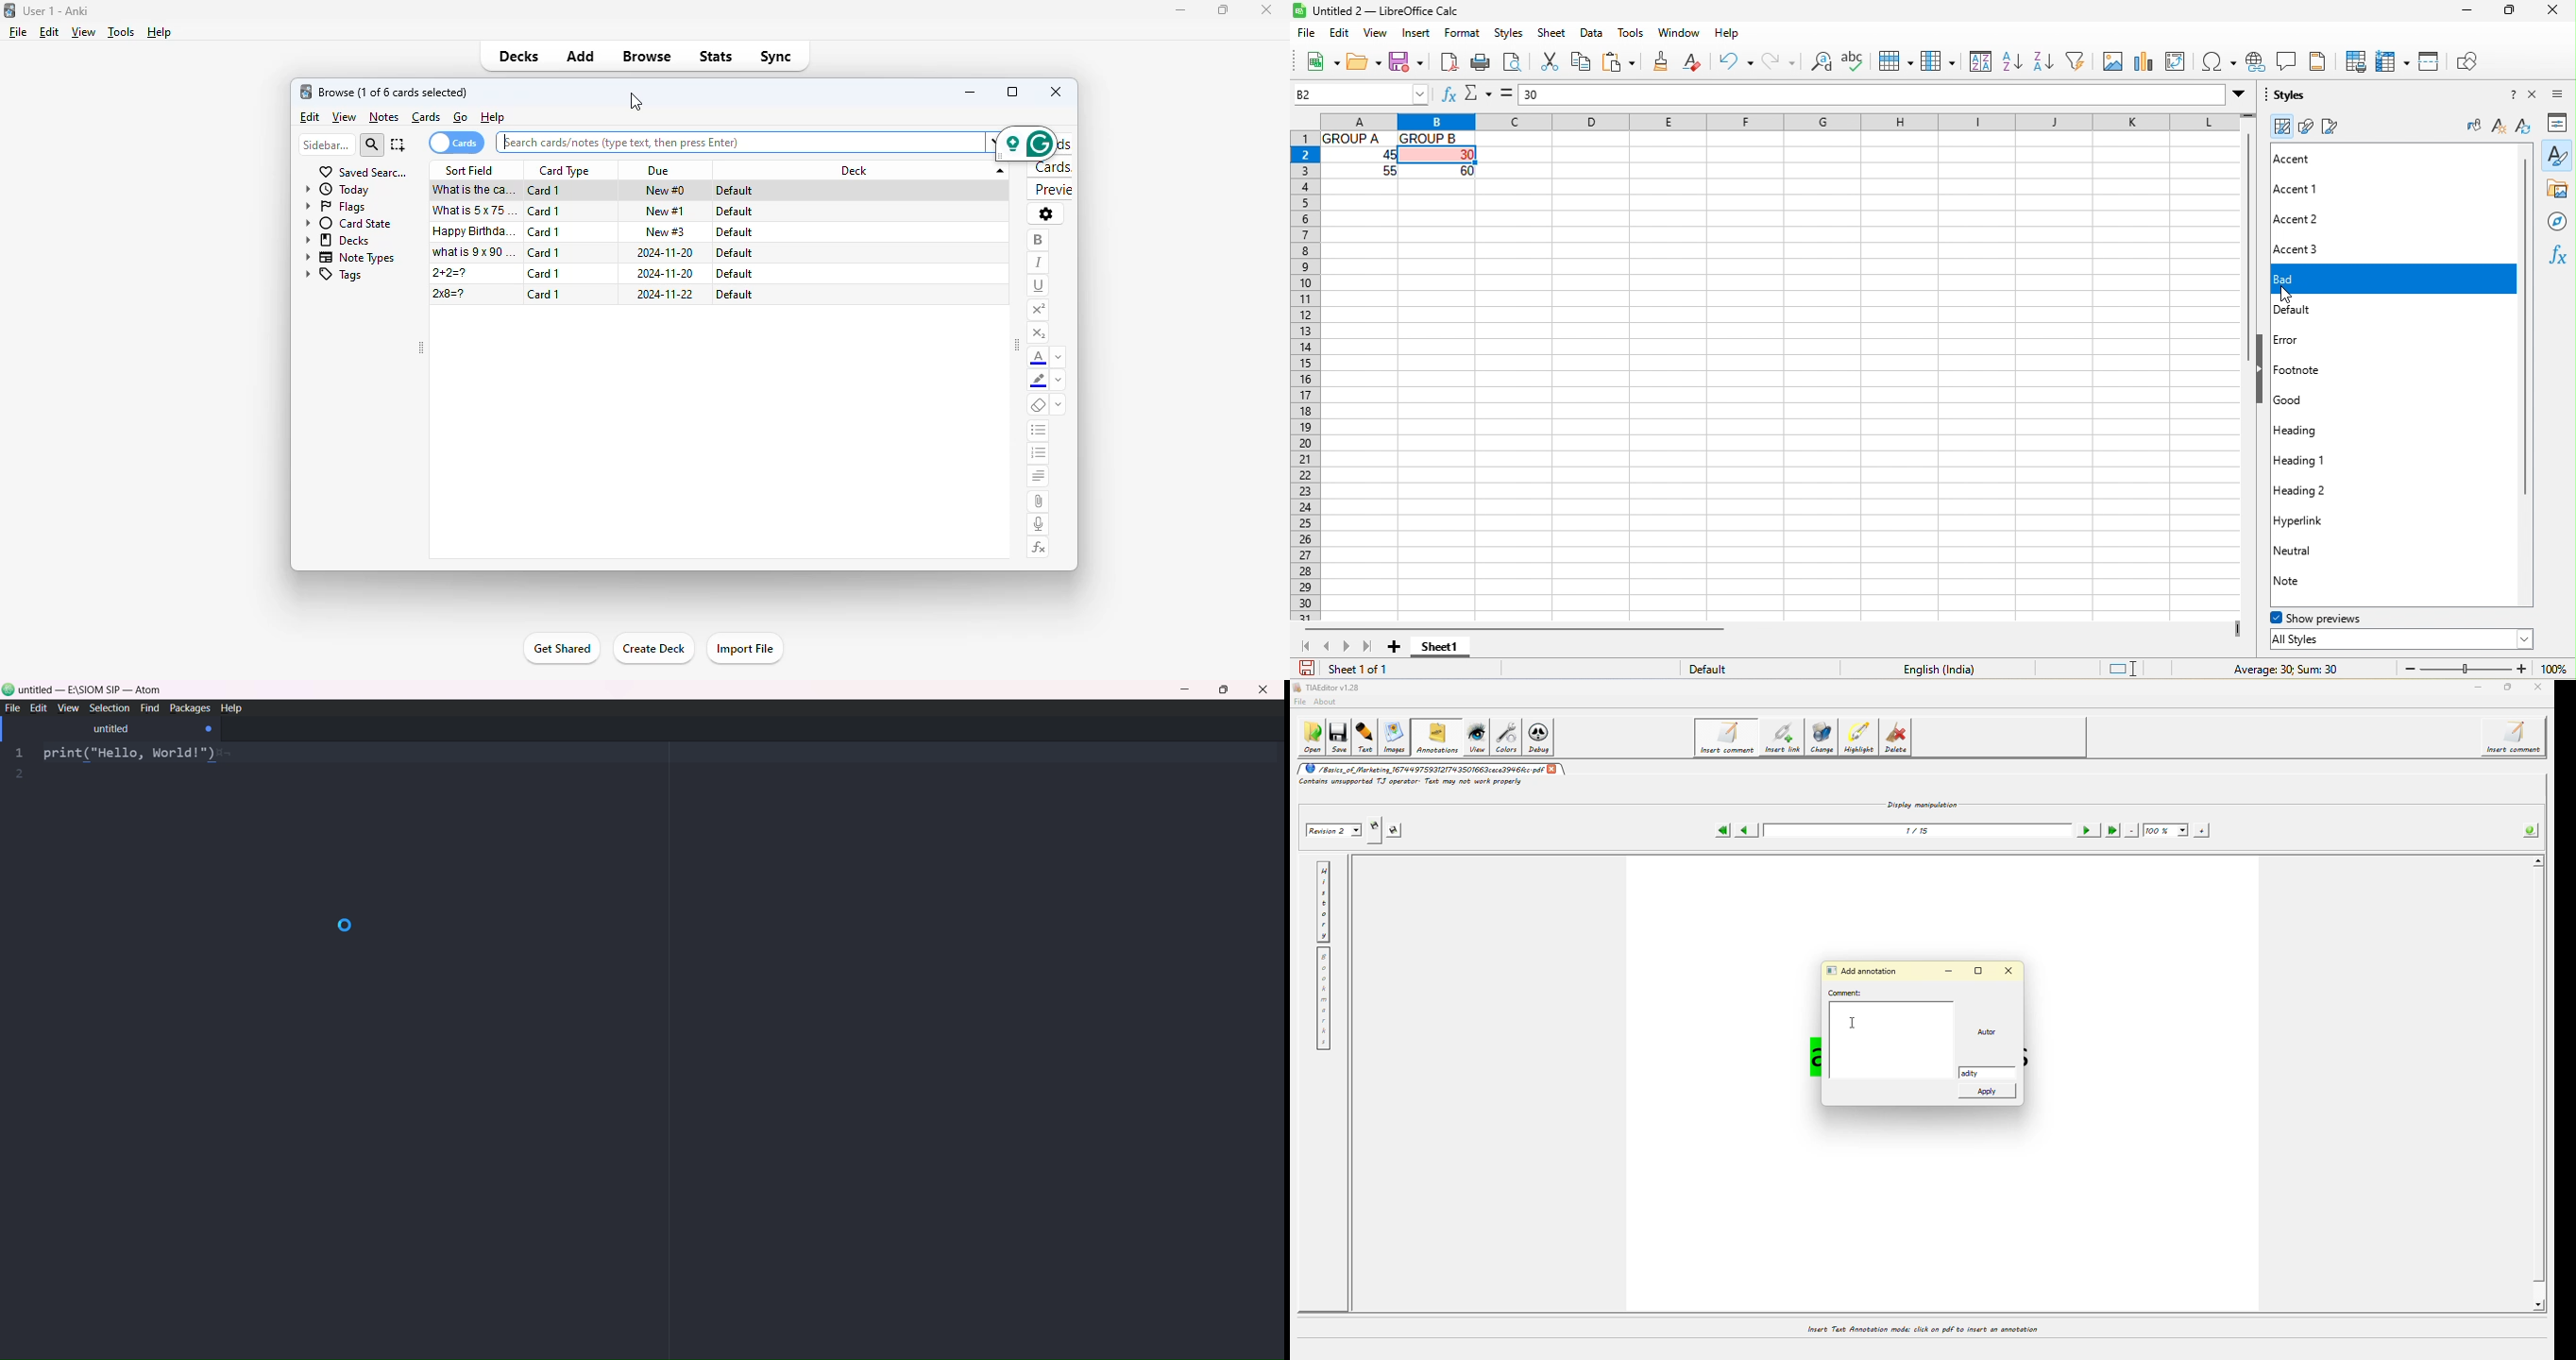 The width and height of the screenshot is (2576, 1372). I want to click on special character, so click(2218, 61).